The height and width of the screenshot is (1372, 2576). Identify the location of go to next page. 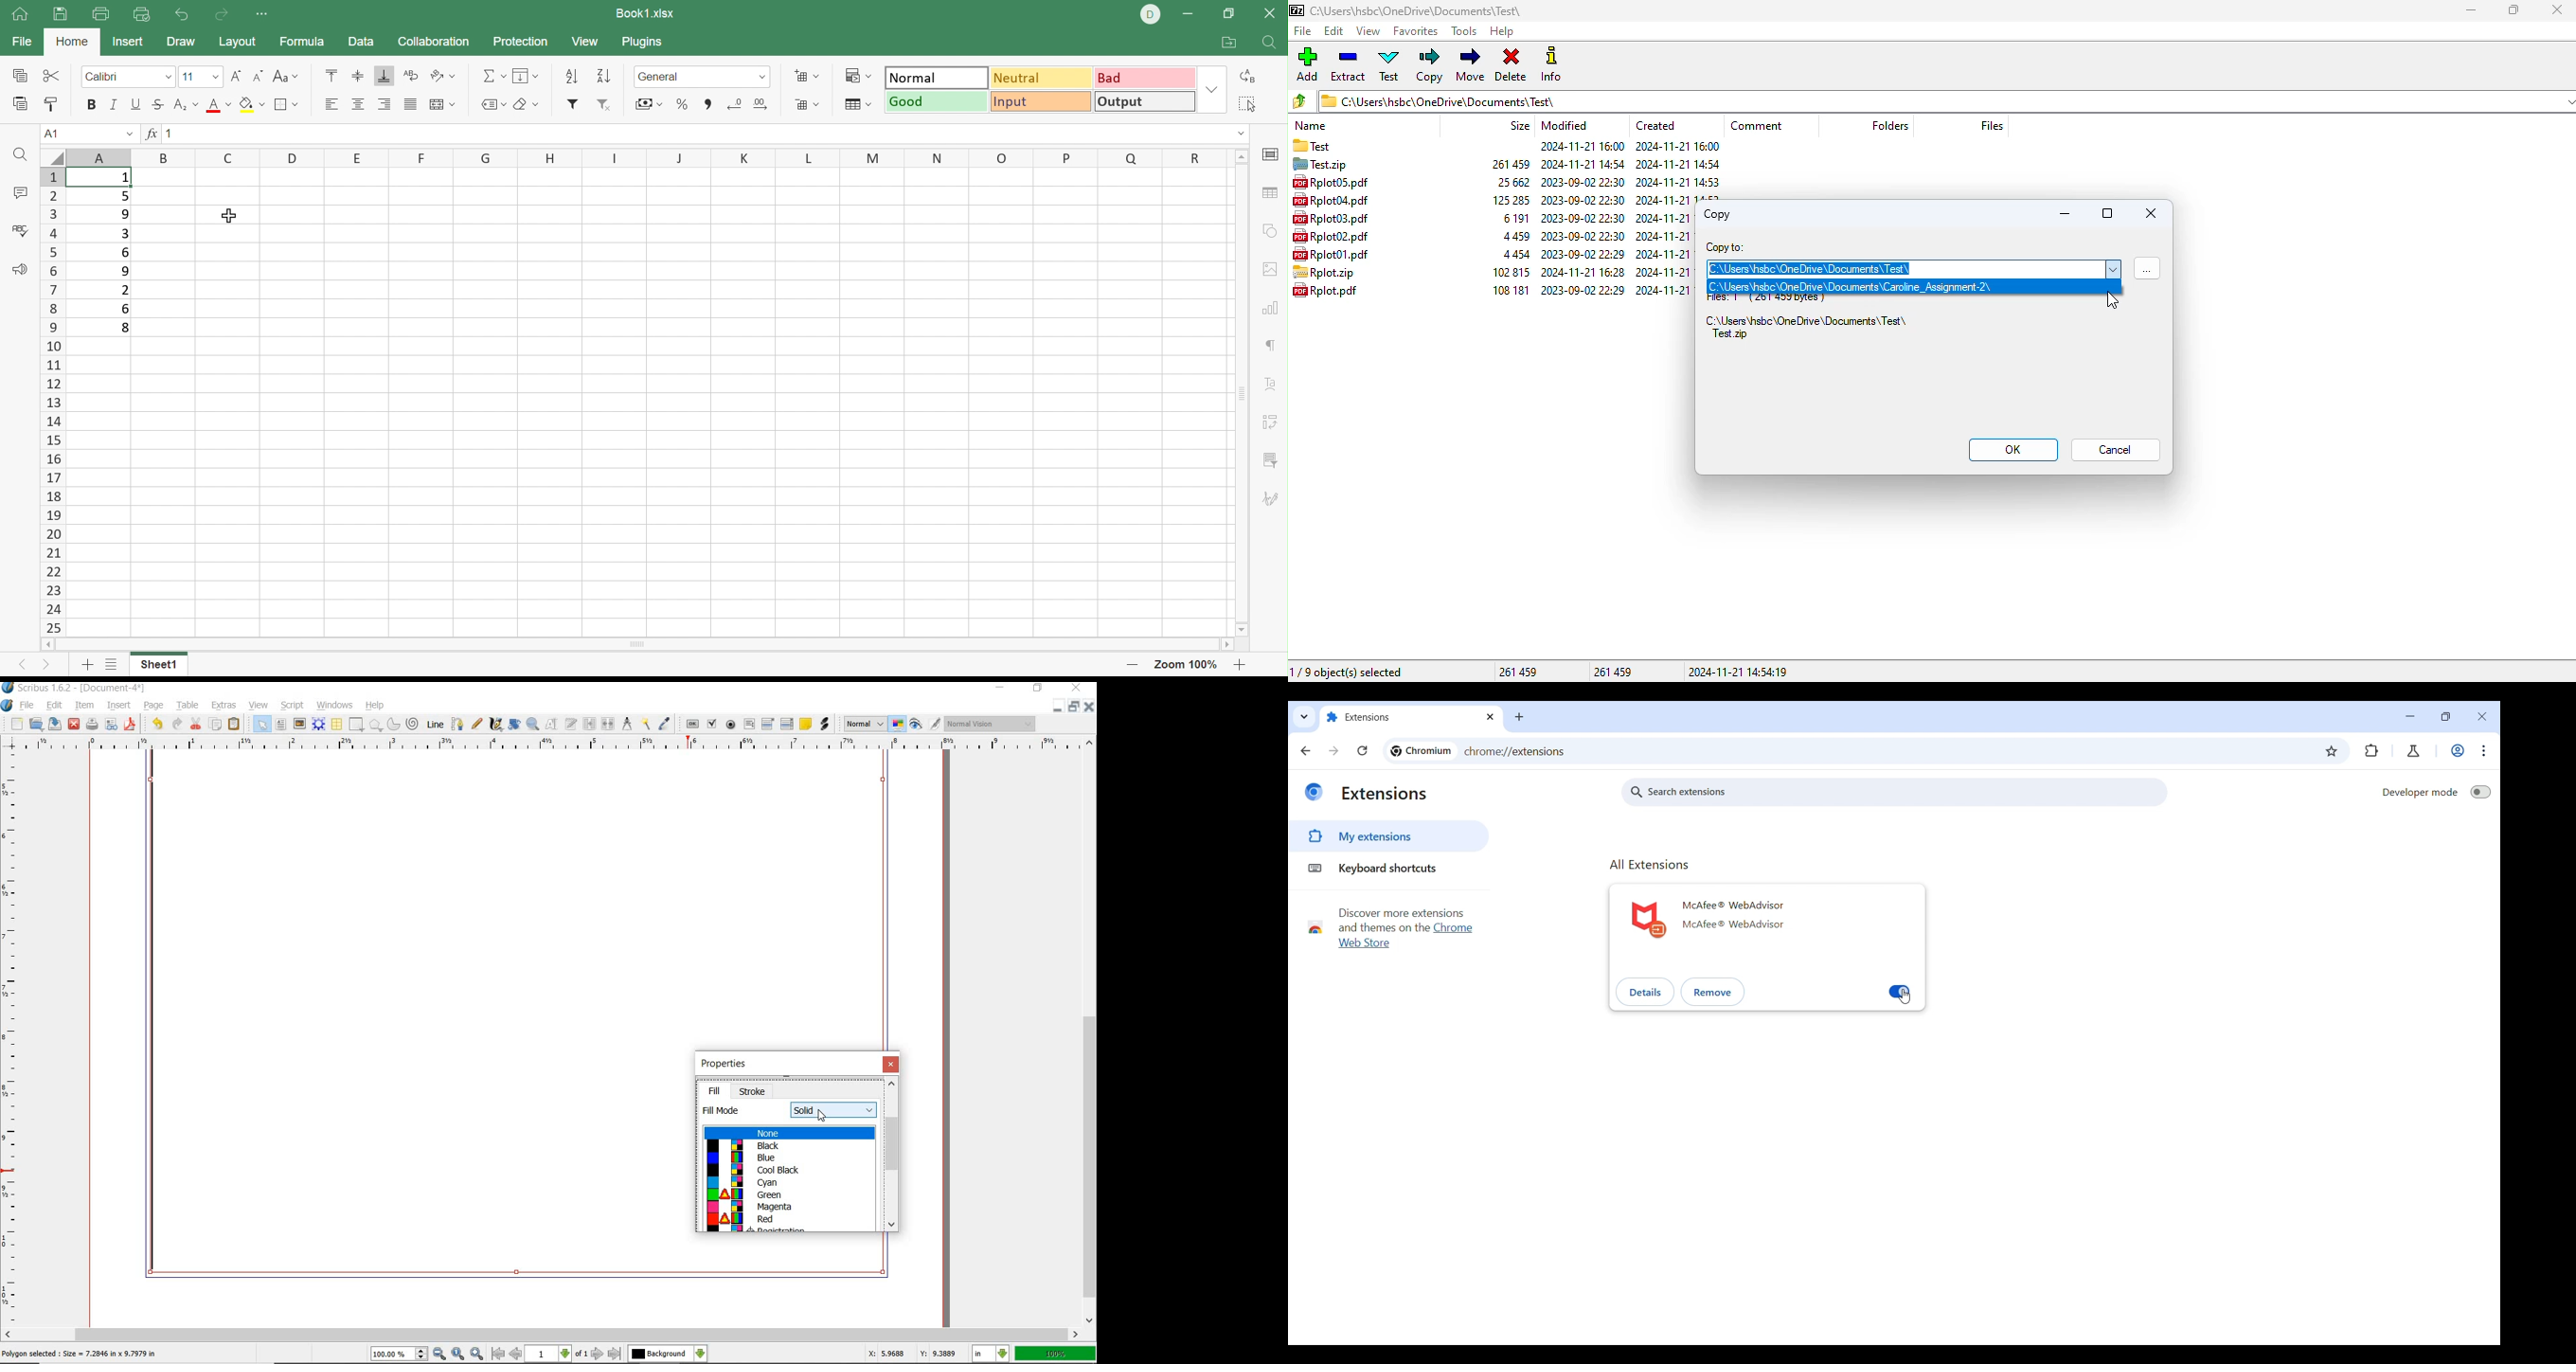
(598, 1354).